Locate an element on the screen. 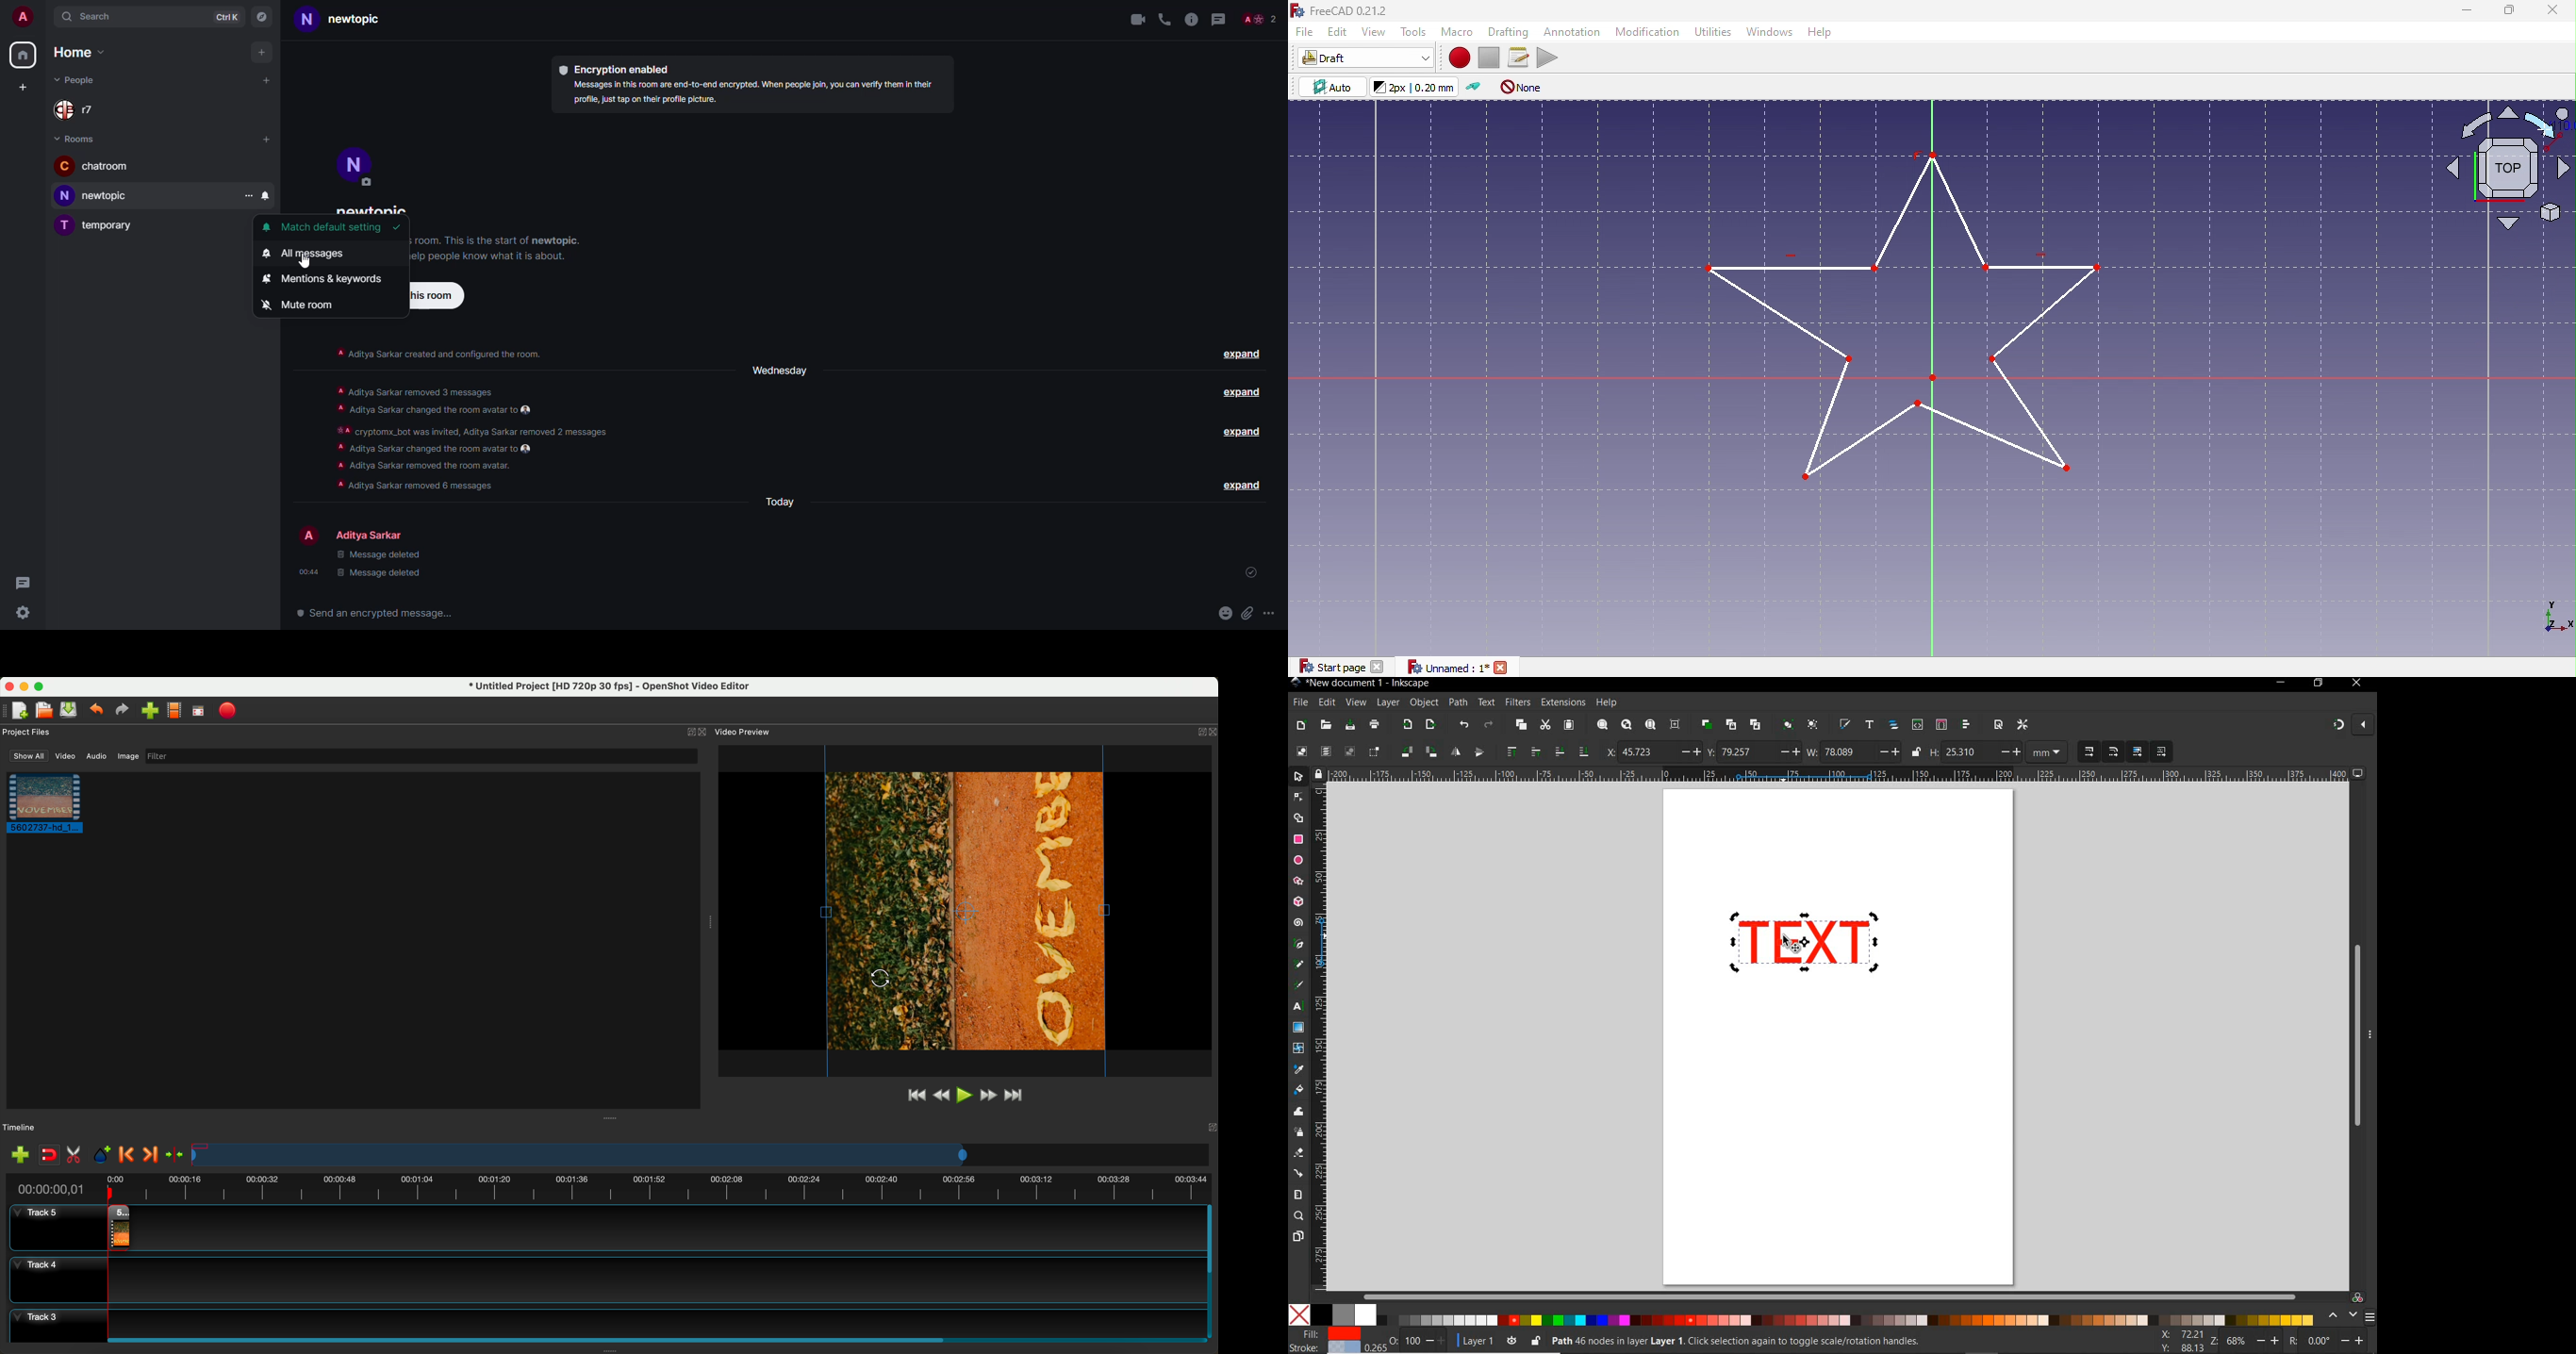 The height and width of the screenshot is (1372, 2576). EXTENSIONS is located at coordinates (1562, 702).